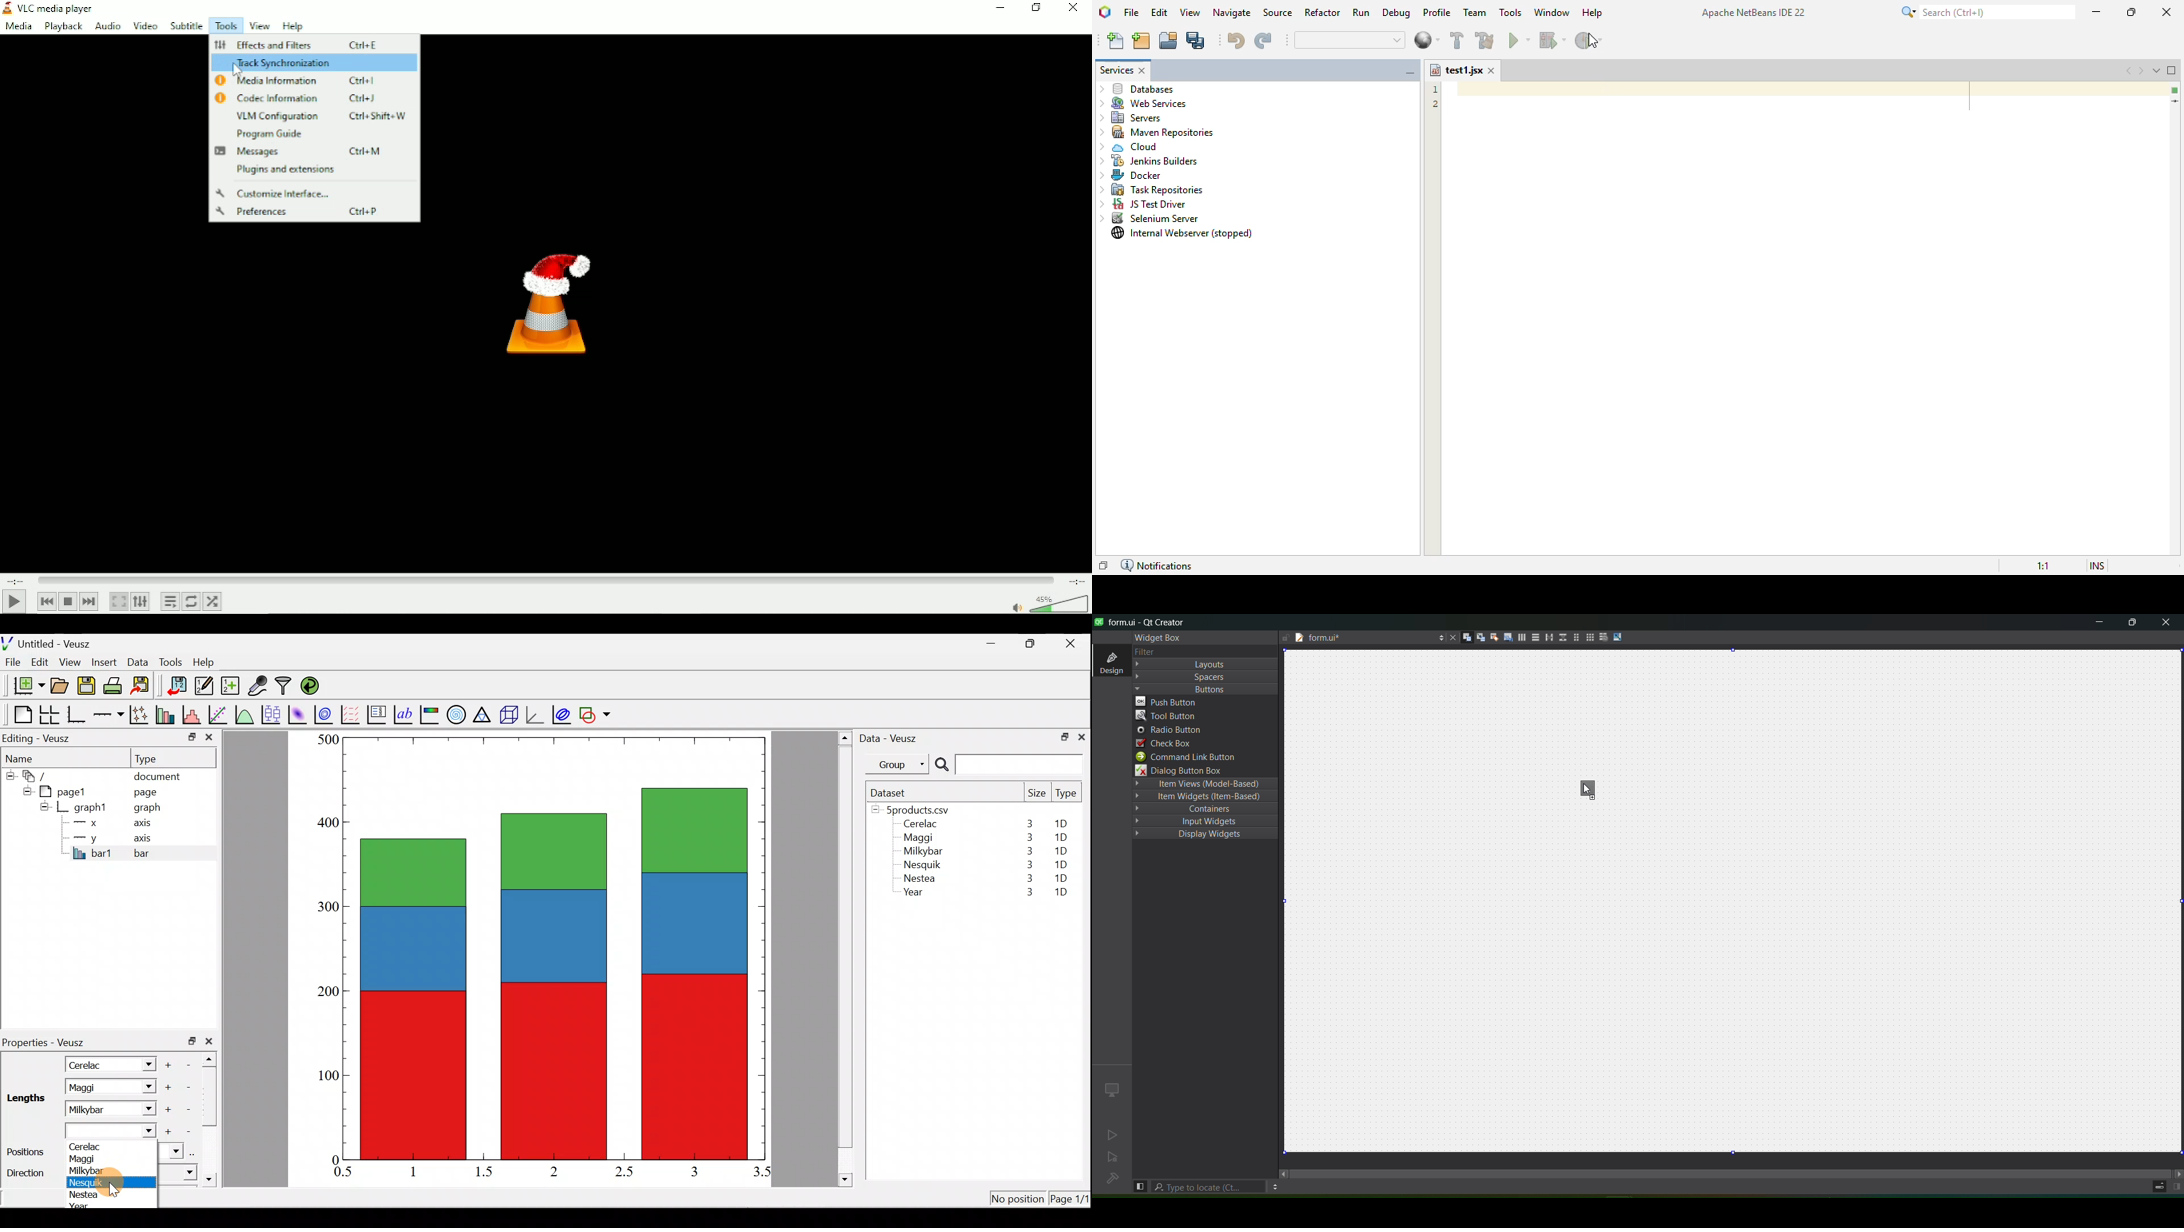 Image resolution: width=2184 pixels, height=1232 pixels. What do you see at coordinates (315, 80) in the screenshot?
I see `Media information` at bounding box center [315, 80].